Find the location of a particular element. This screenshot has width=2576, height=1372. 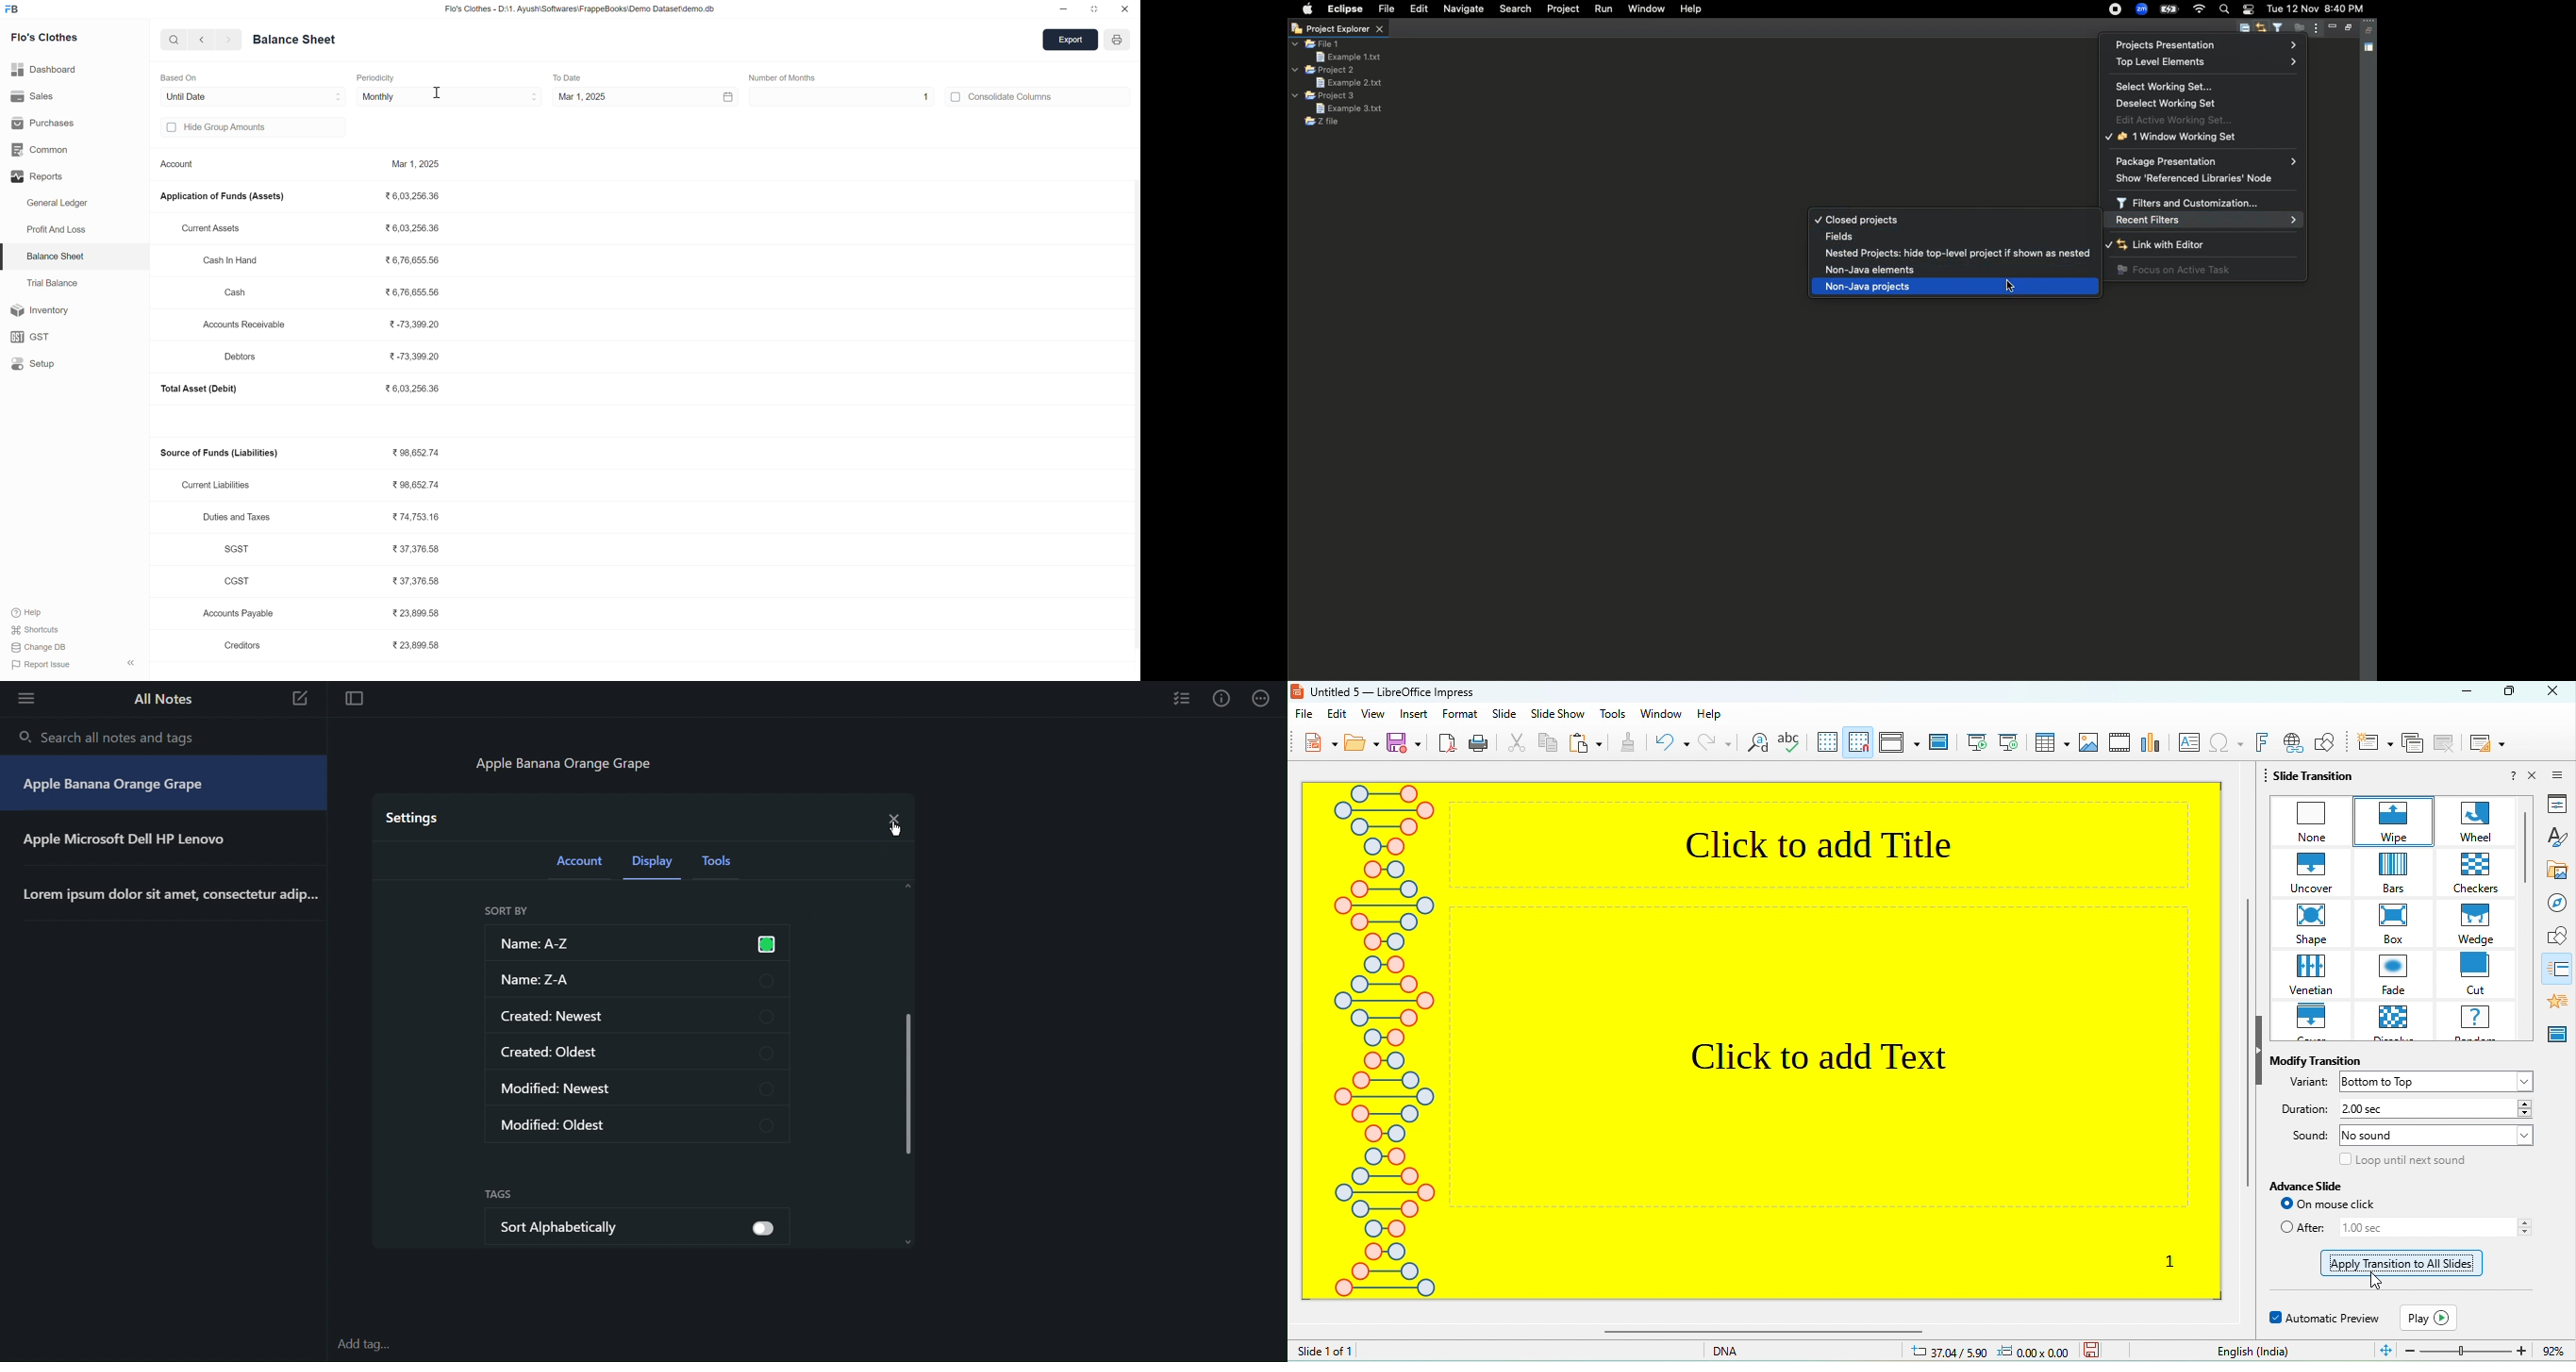

close is located at coordinates (1124, 9).